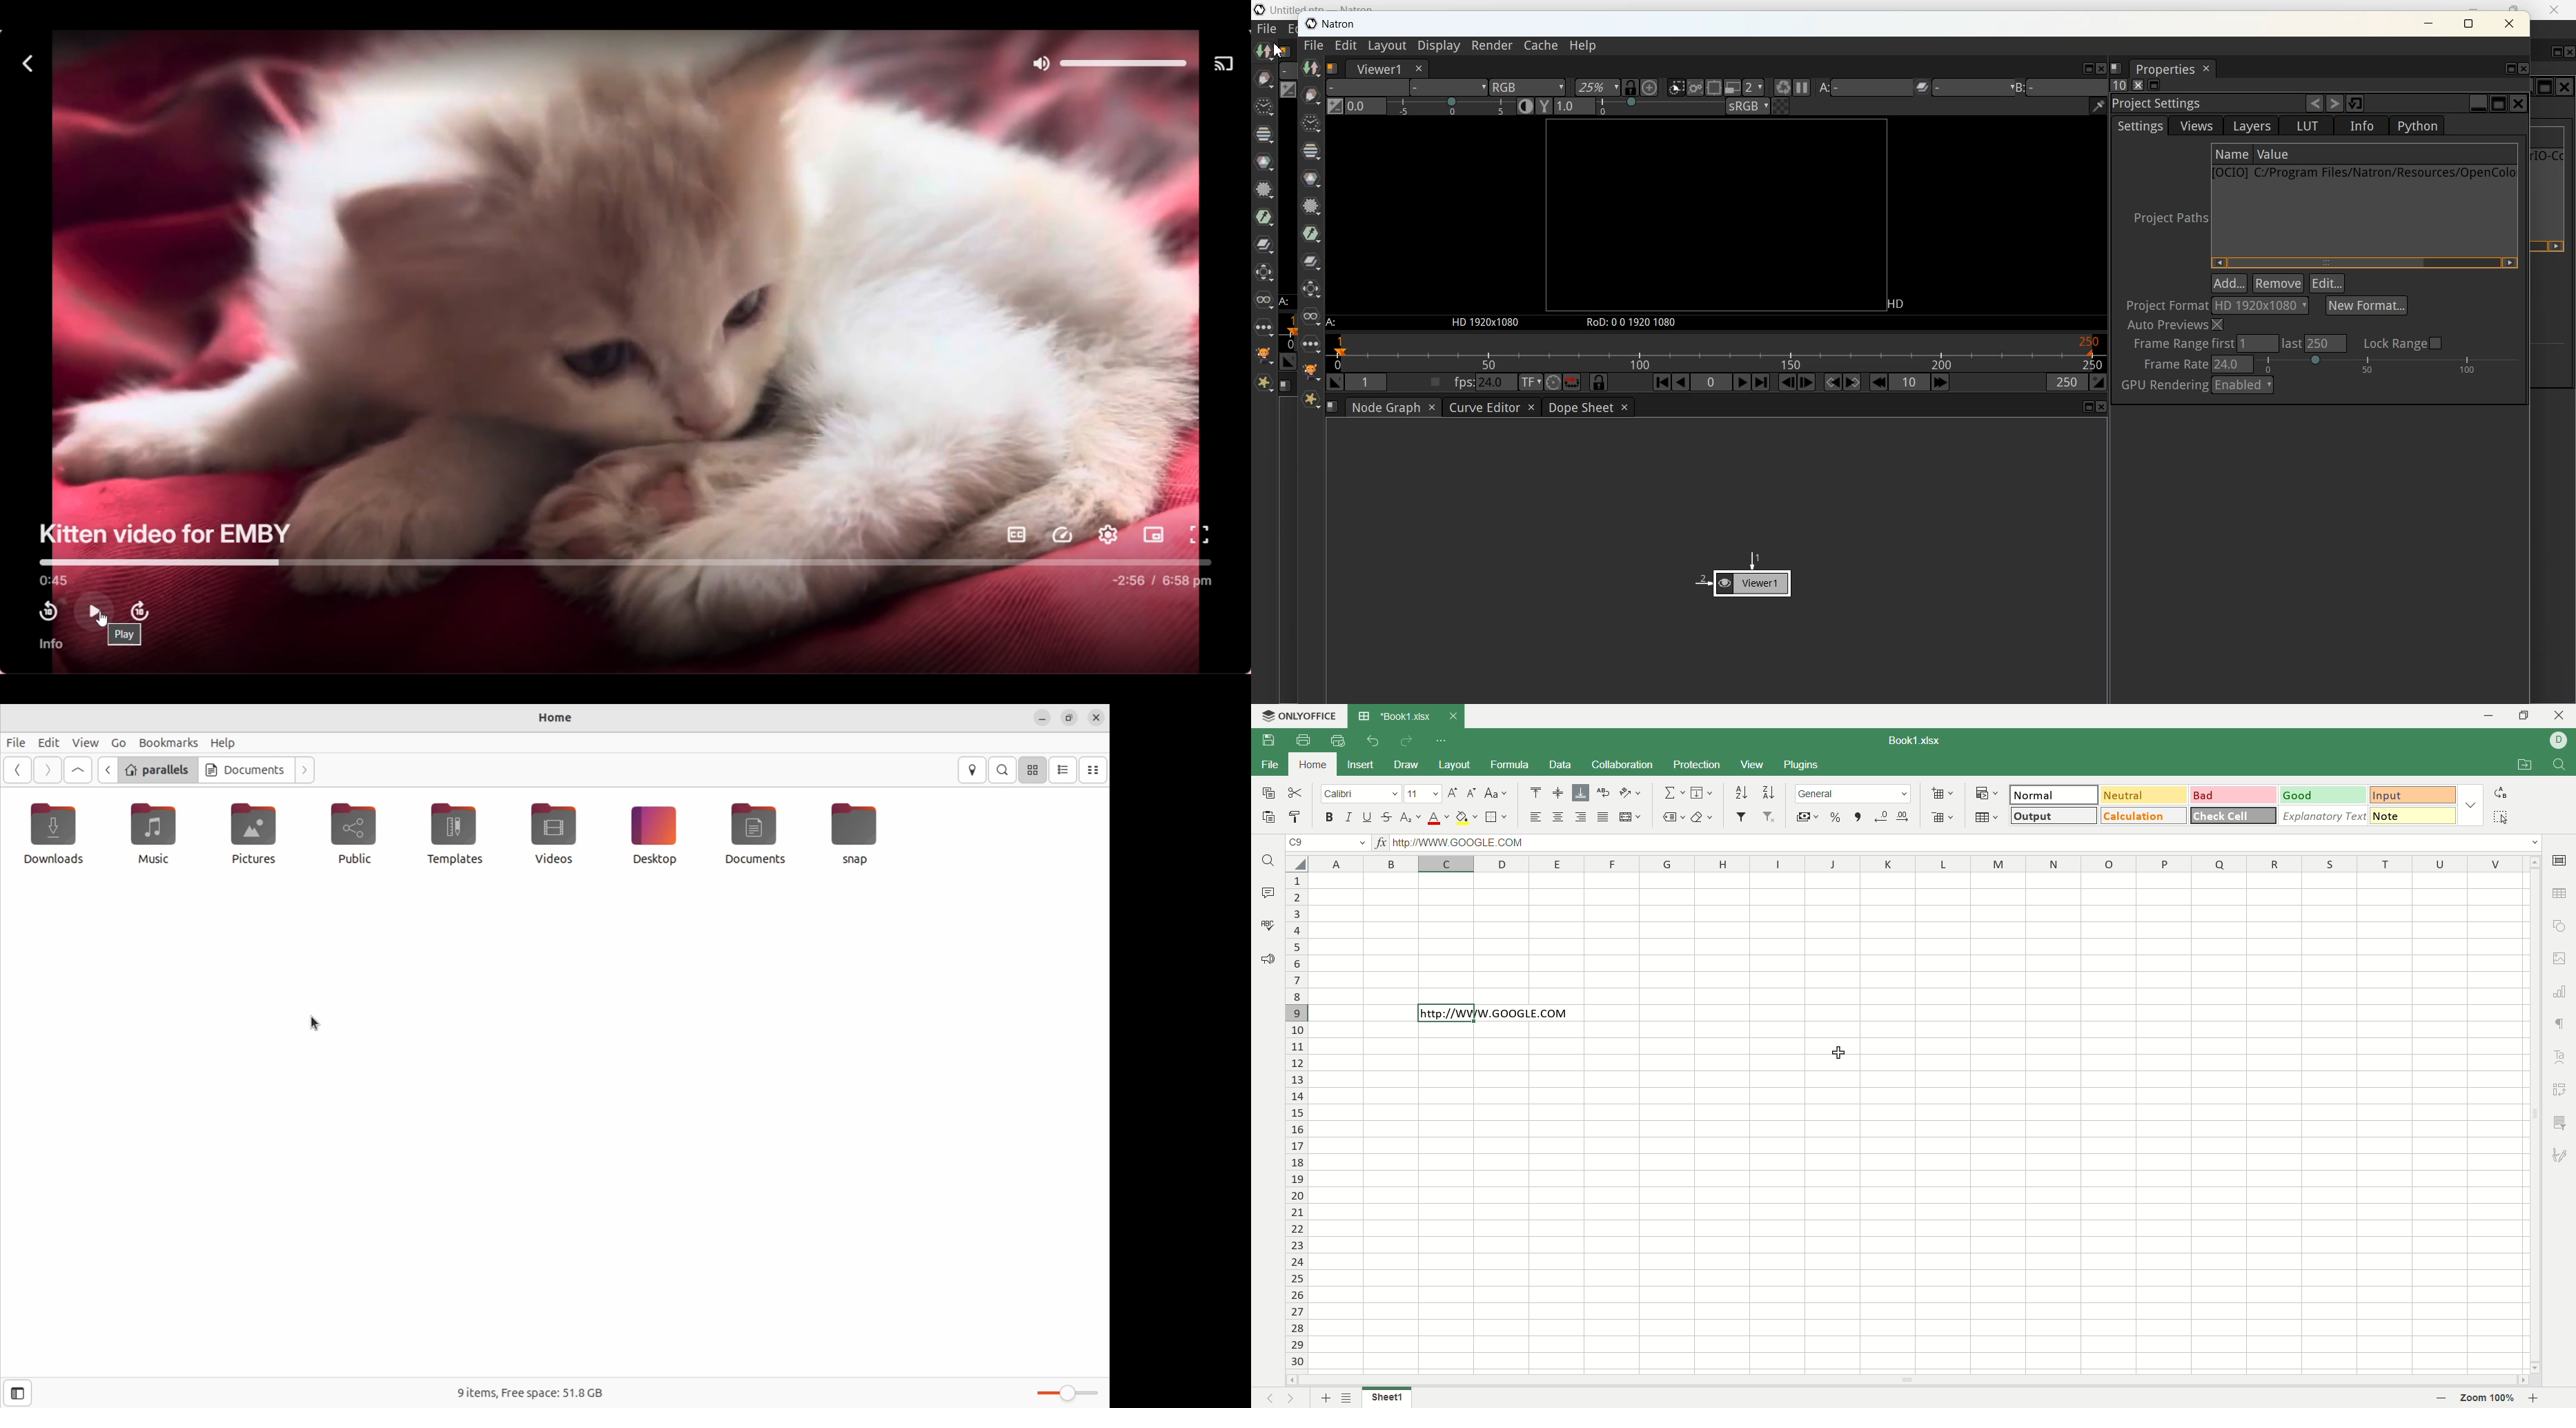 The image size is (2576, 1428). I want to click on image settings, so click(2562, 959).